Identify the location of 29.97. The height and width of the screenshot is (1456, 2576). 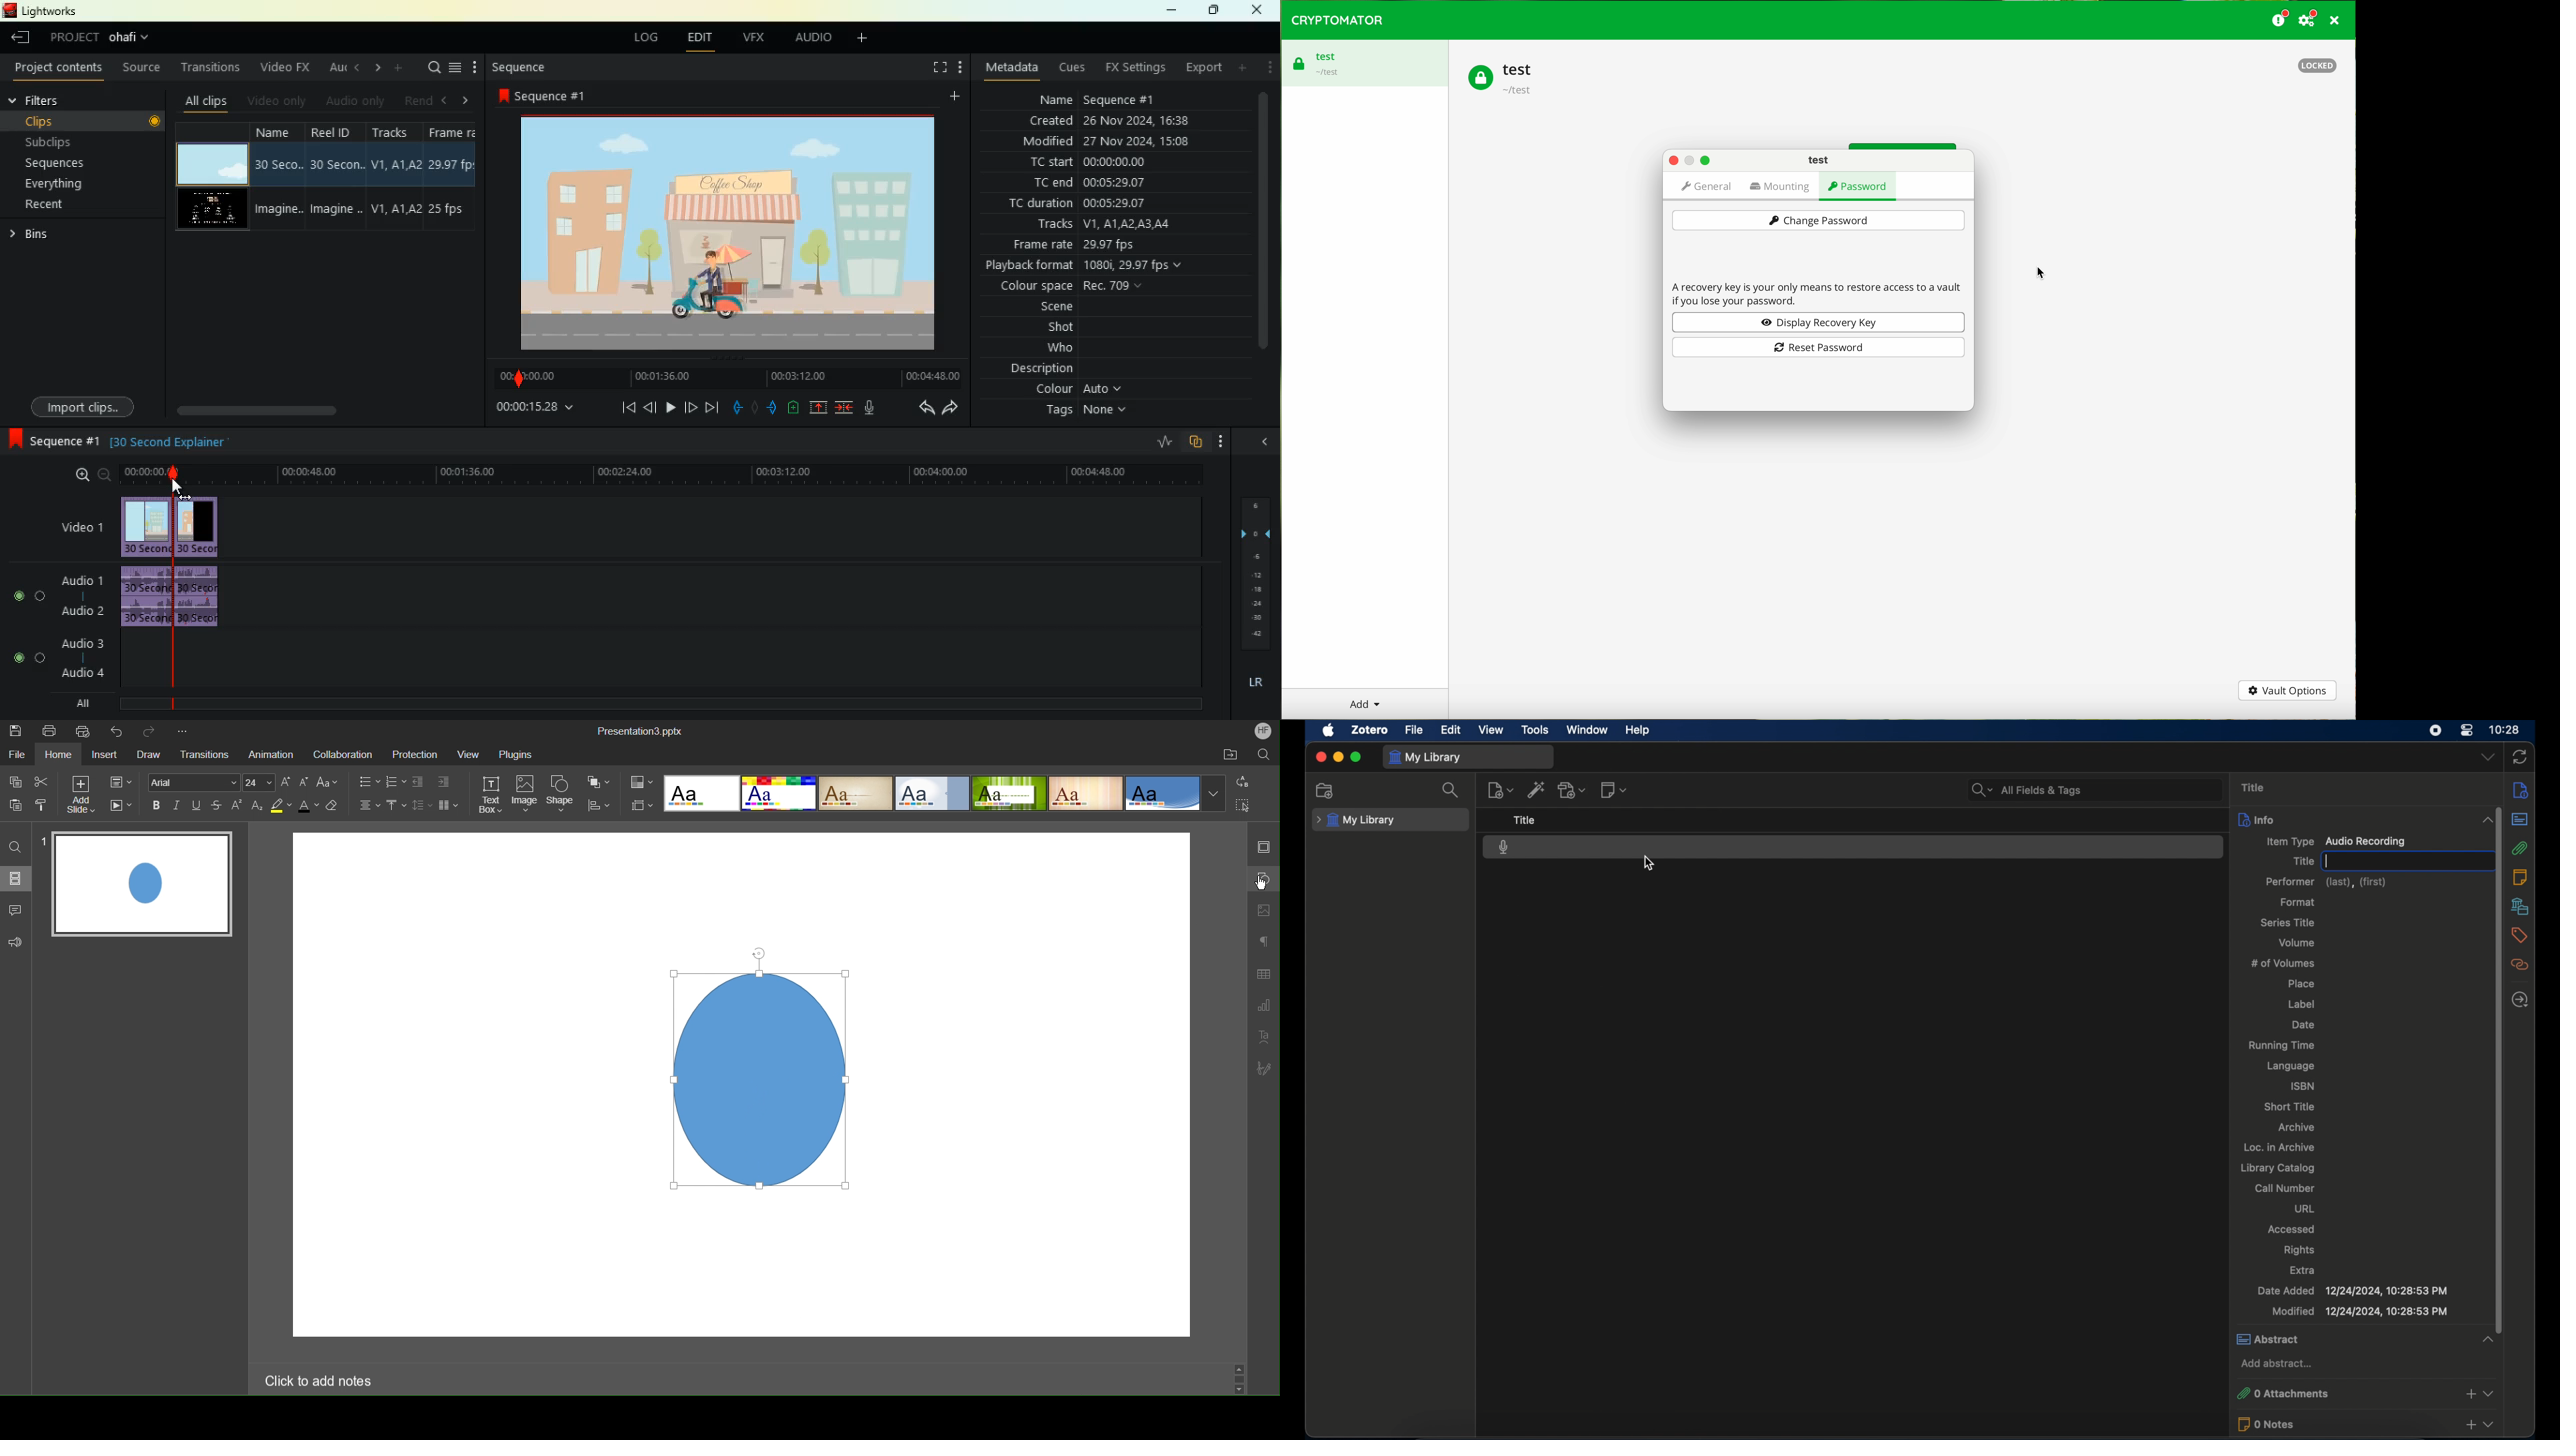
(452, 164).